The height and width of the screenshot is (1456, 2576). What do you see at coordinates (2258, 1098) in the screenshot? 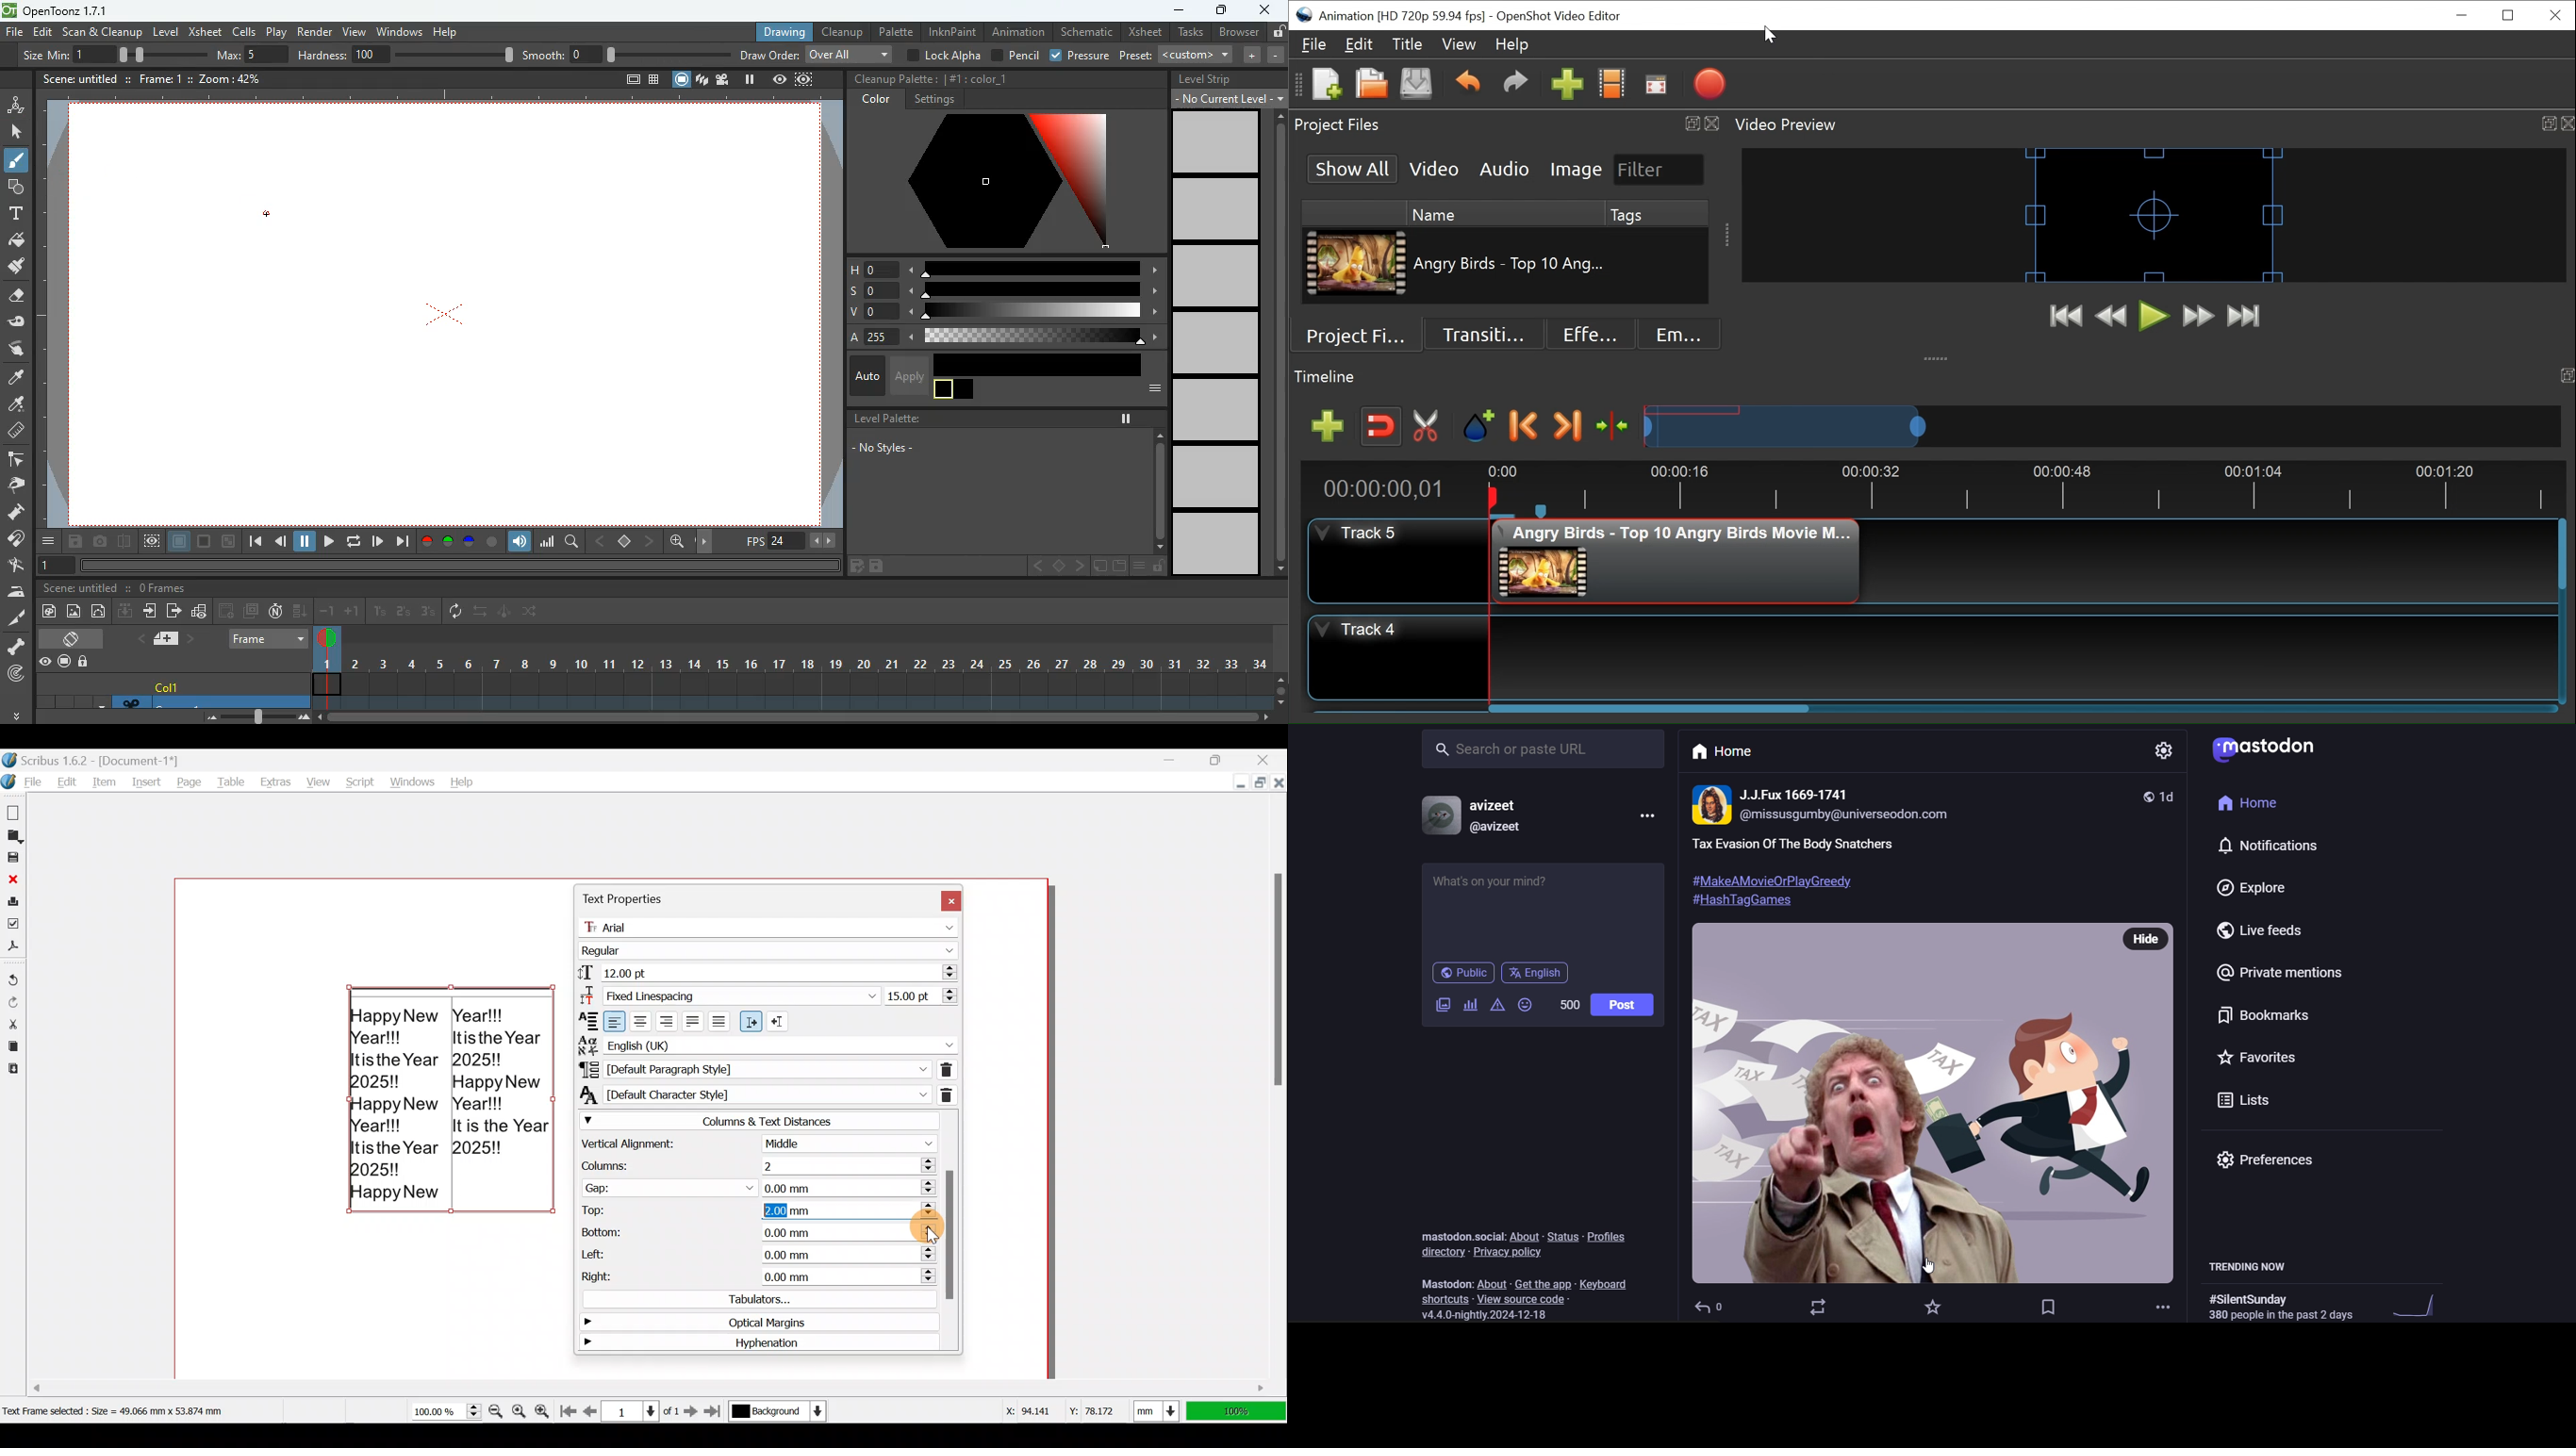
I see `list` at bounding box center [2258, 1098].